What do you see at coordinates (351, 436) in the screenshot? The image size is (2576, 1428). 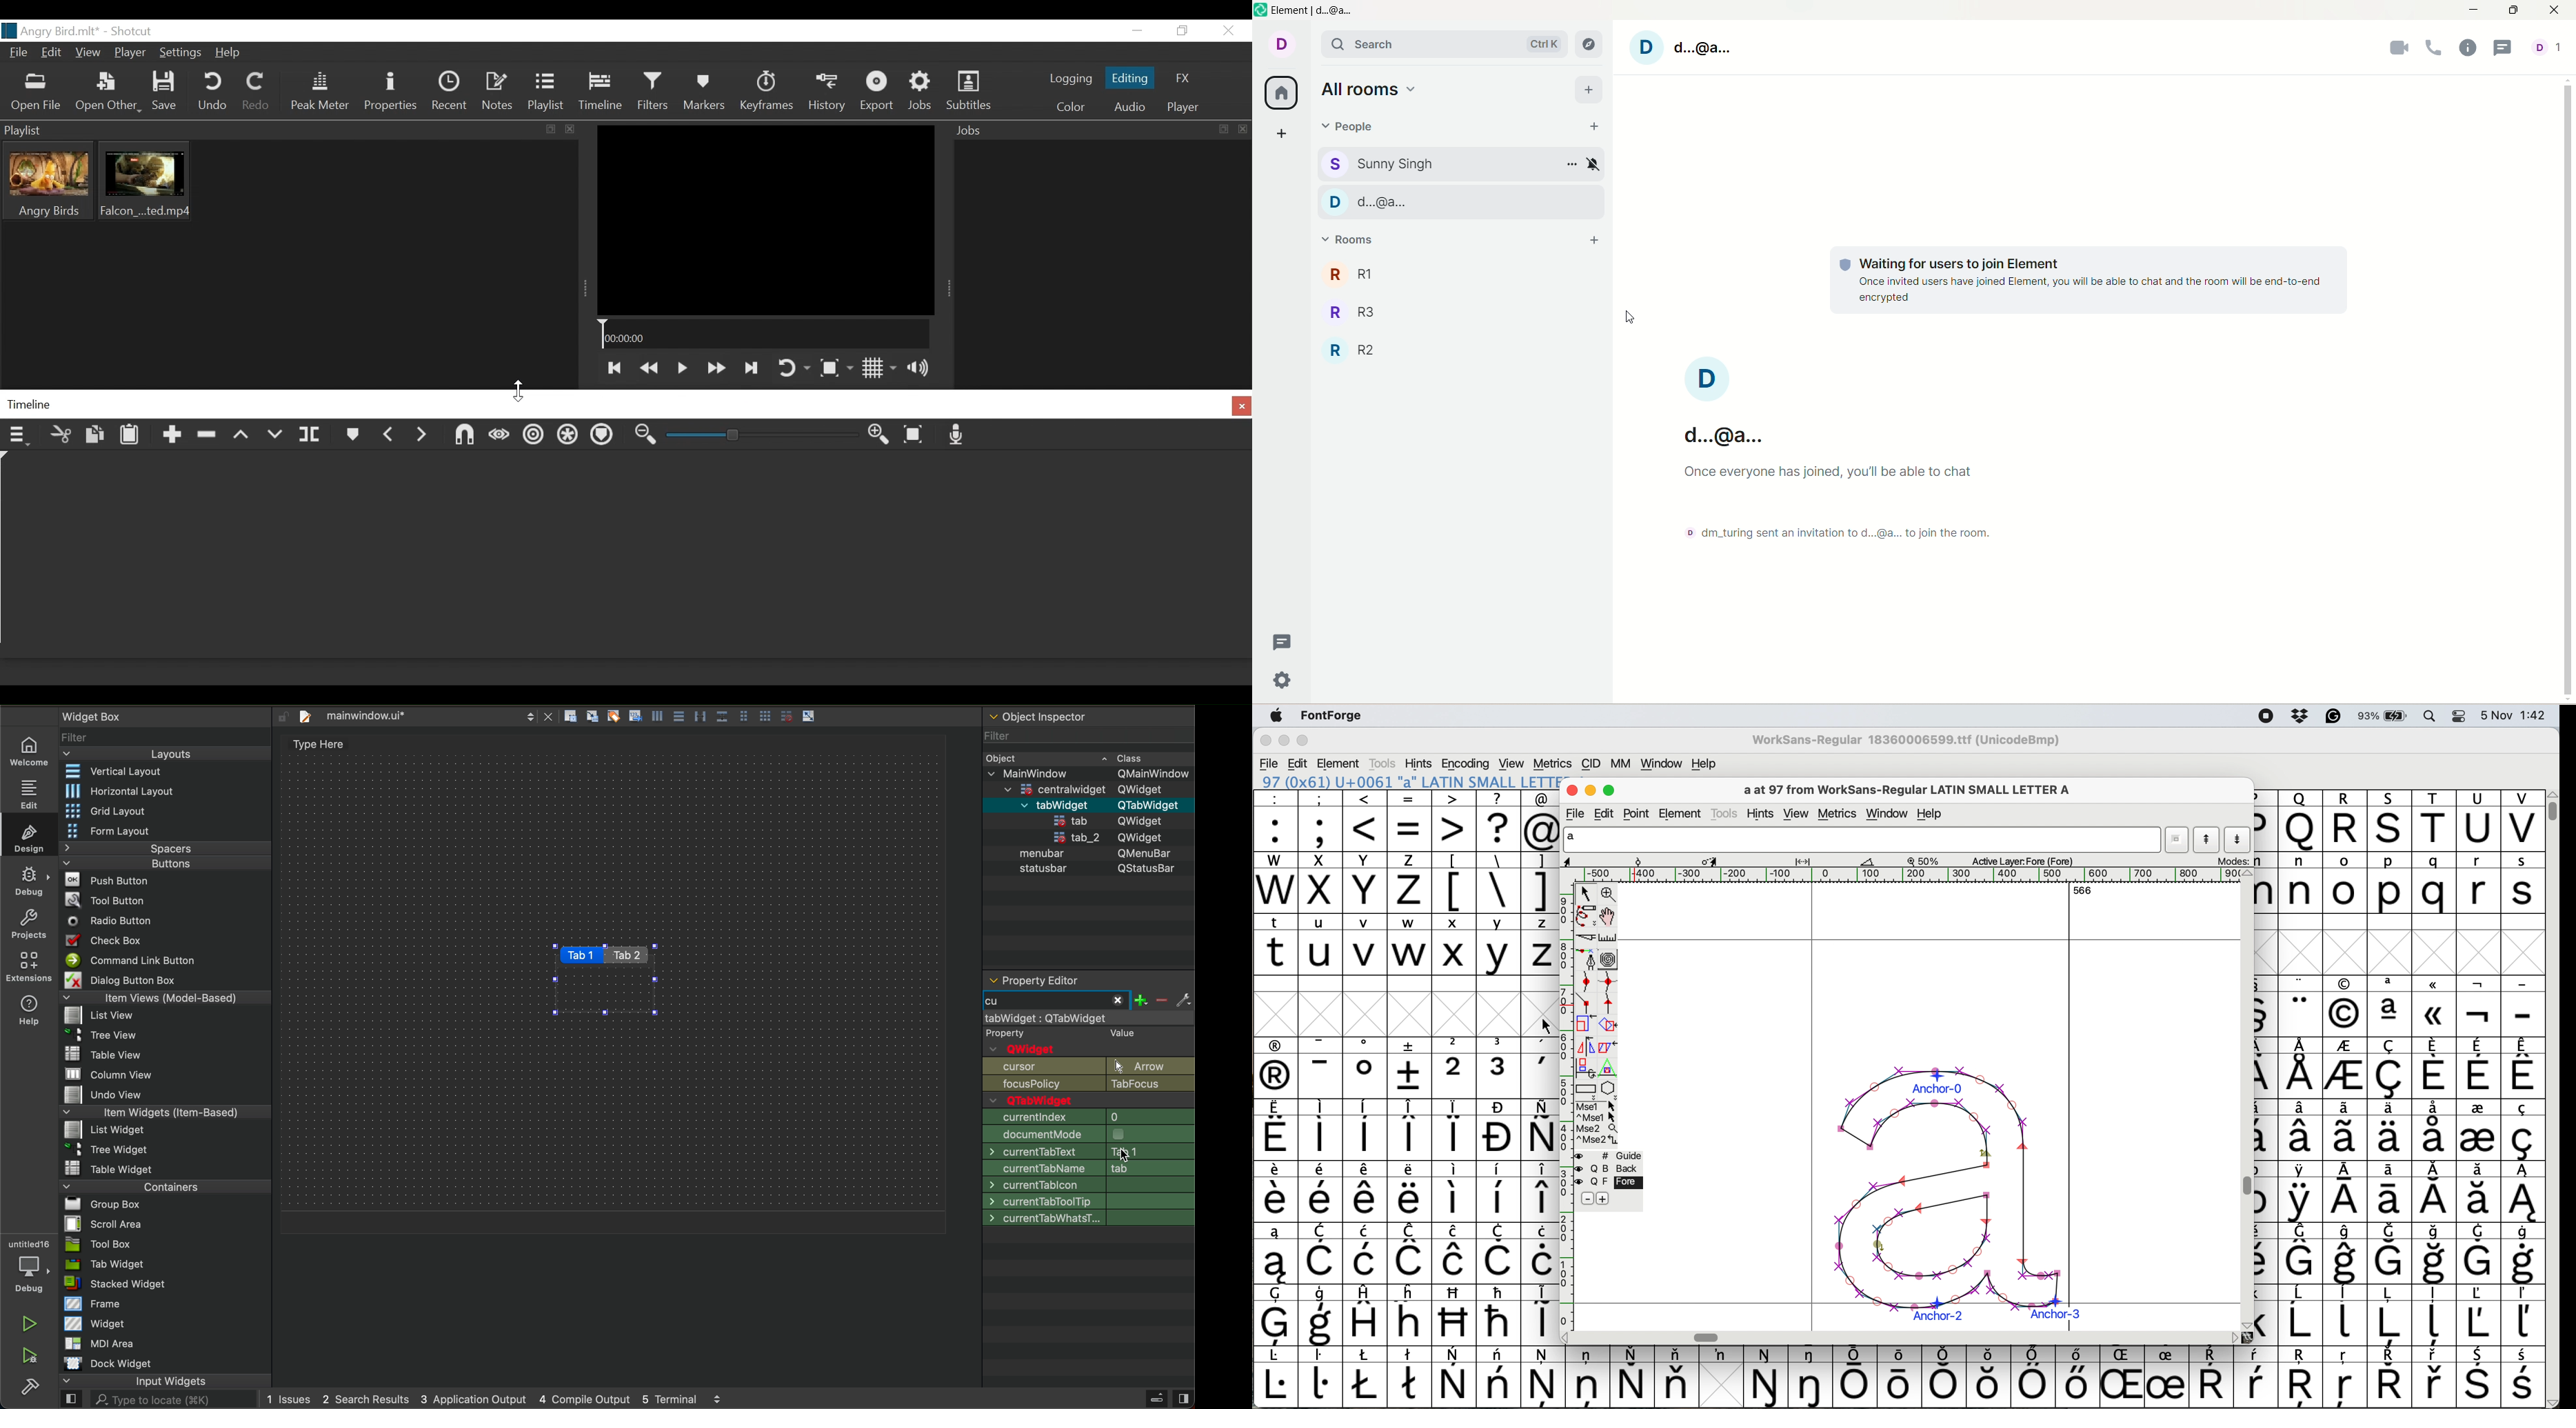 I see `Markers` at bounding box center [351, 436].